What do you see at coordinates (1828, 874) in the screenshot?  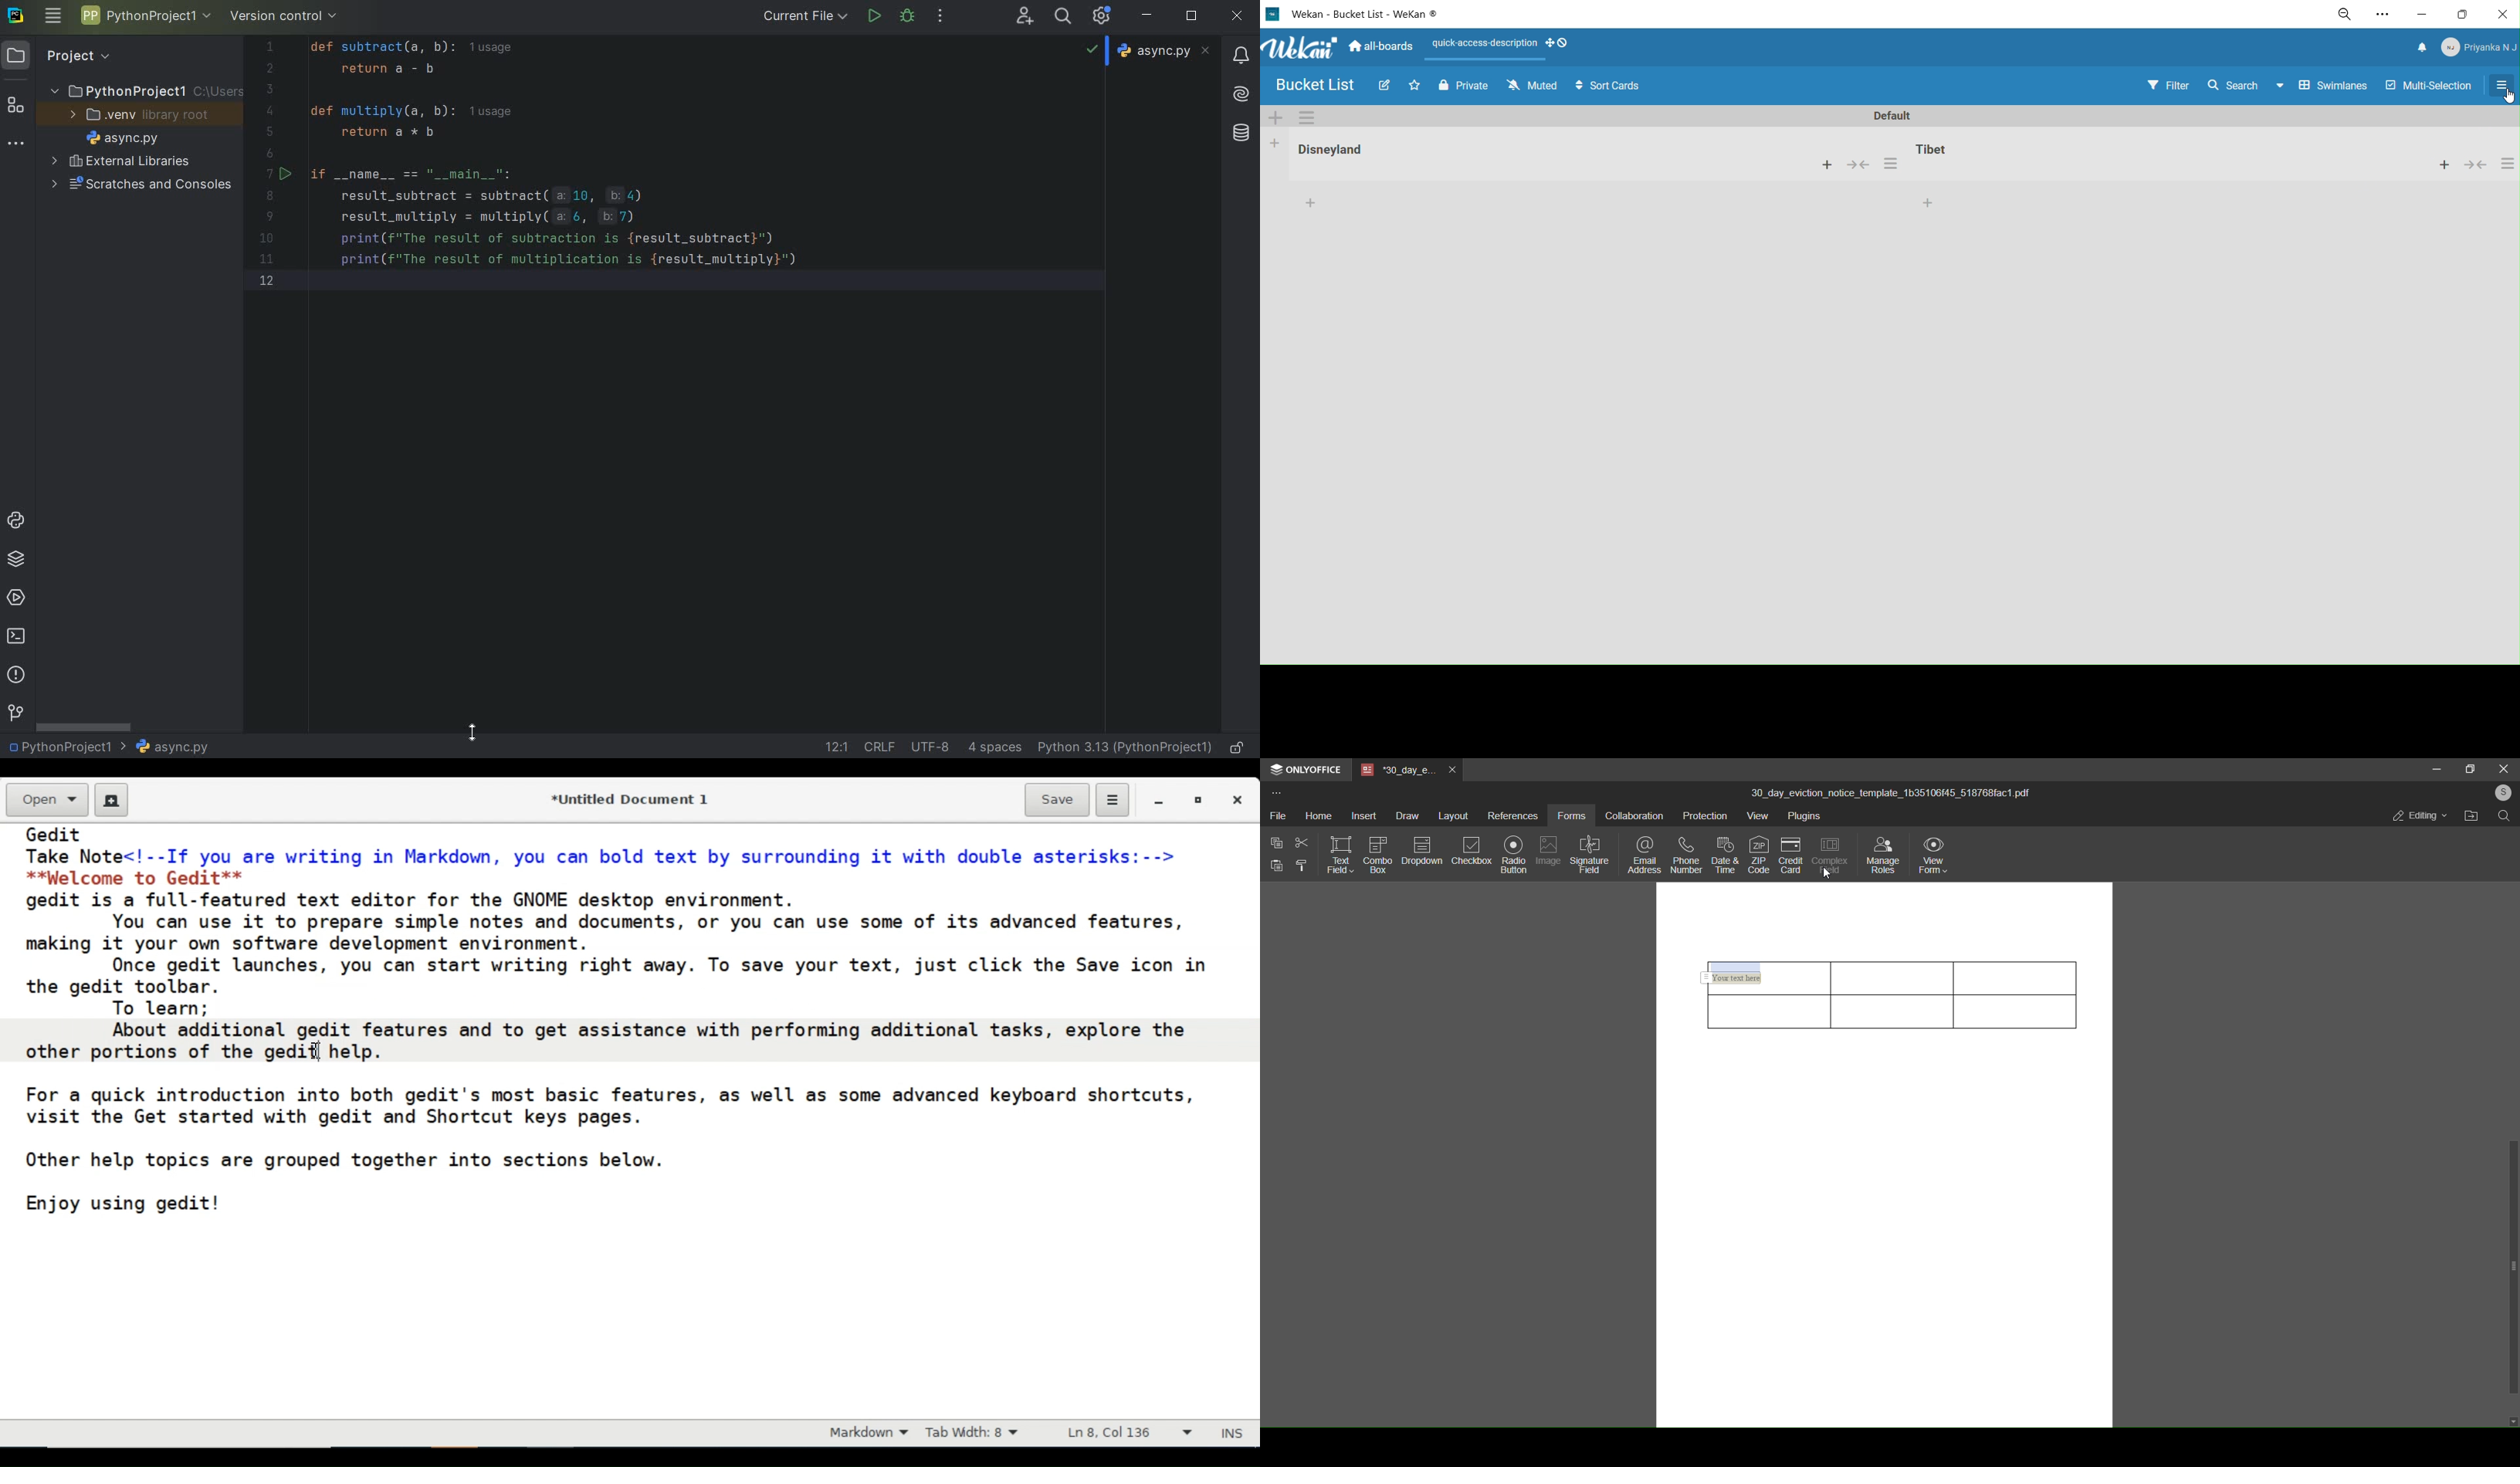 I see `cursor` at bounding box center [1828, 874].